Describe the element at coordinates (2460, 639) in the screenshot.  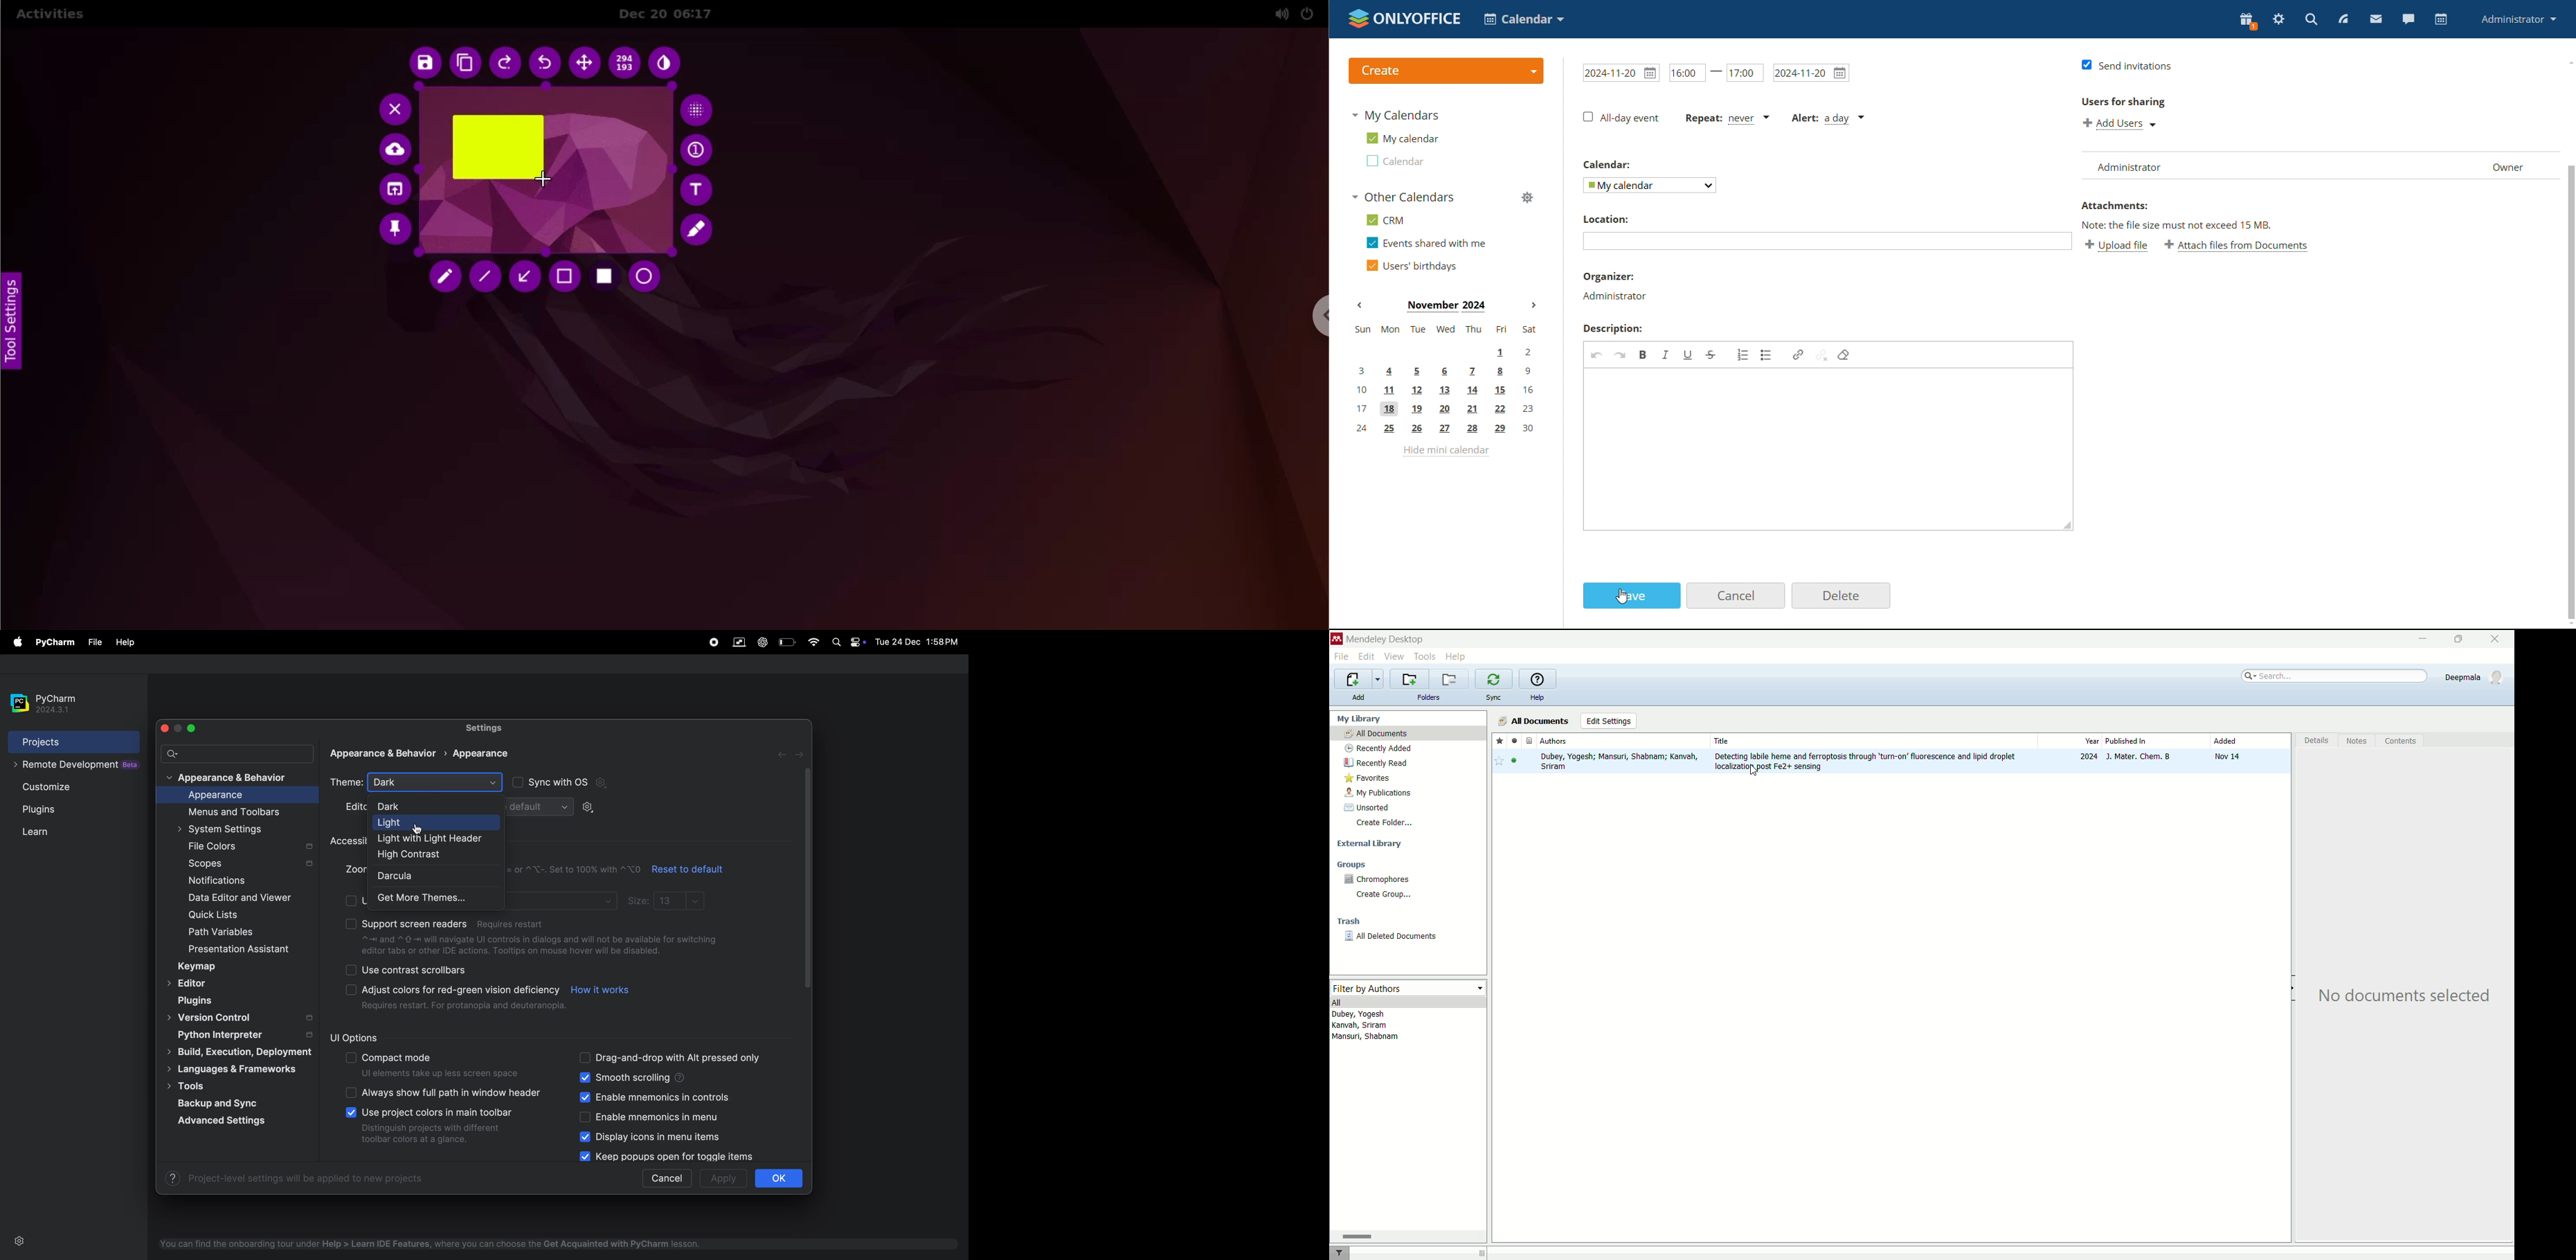
I see `maximize` at that location.